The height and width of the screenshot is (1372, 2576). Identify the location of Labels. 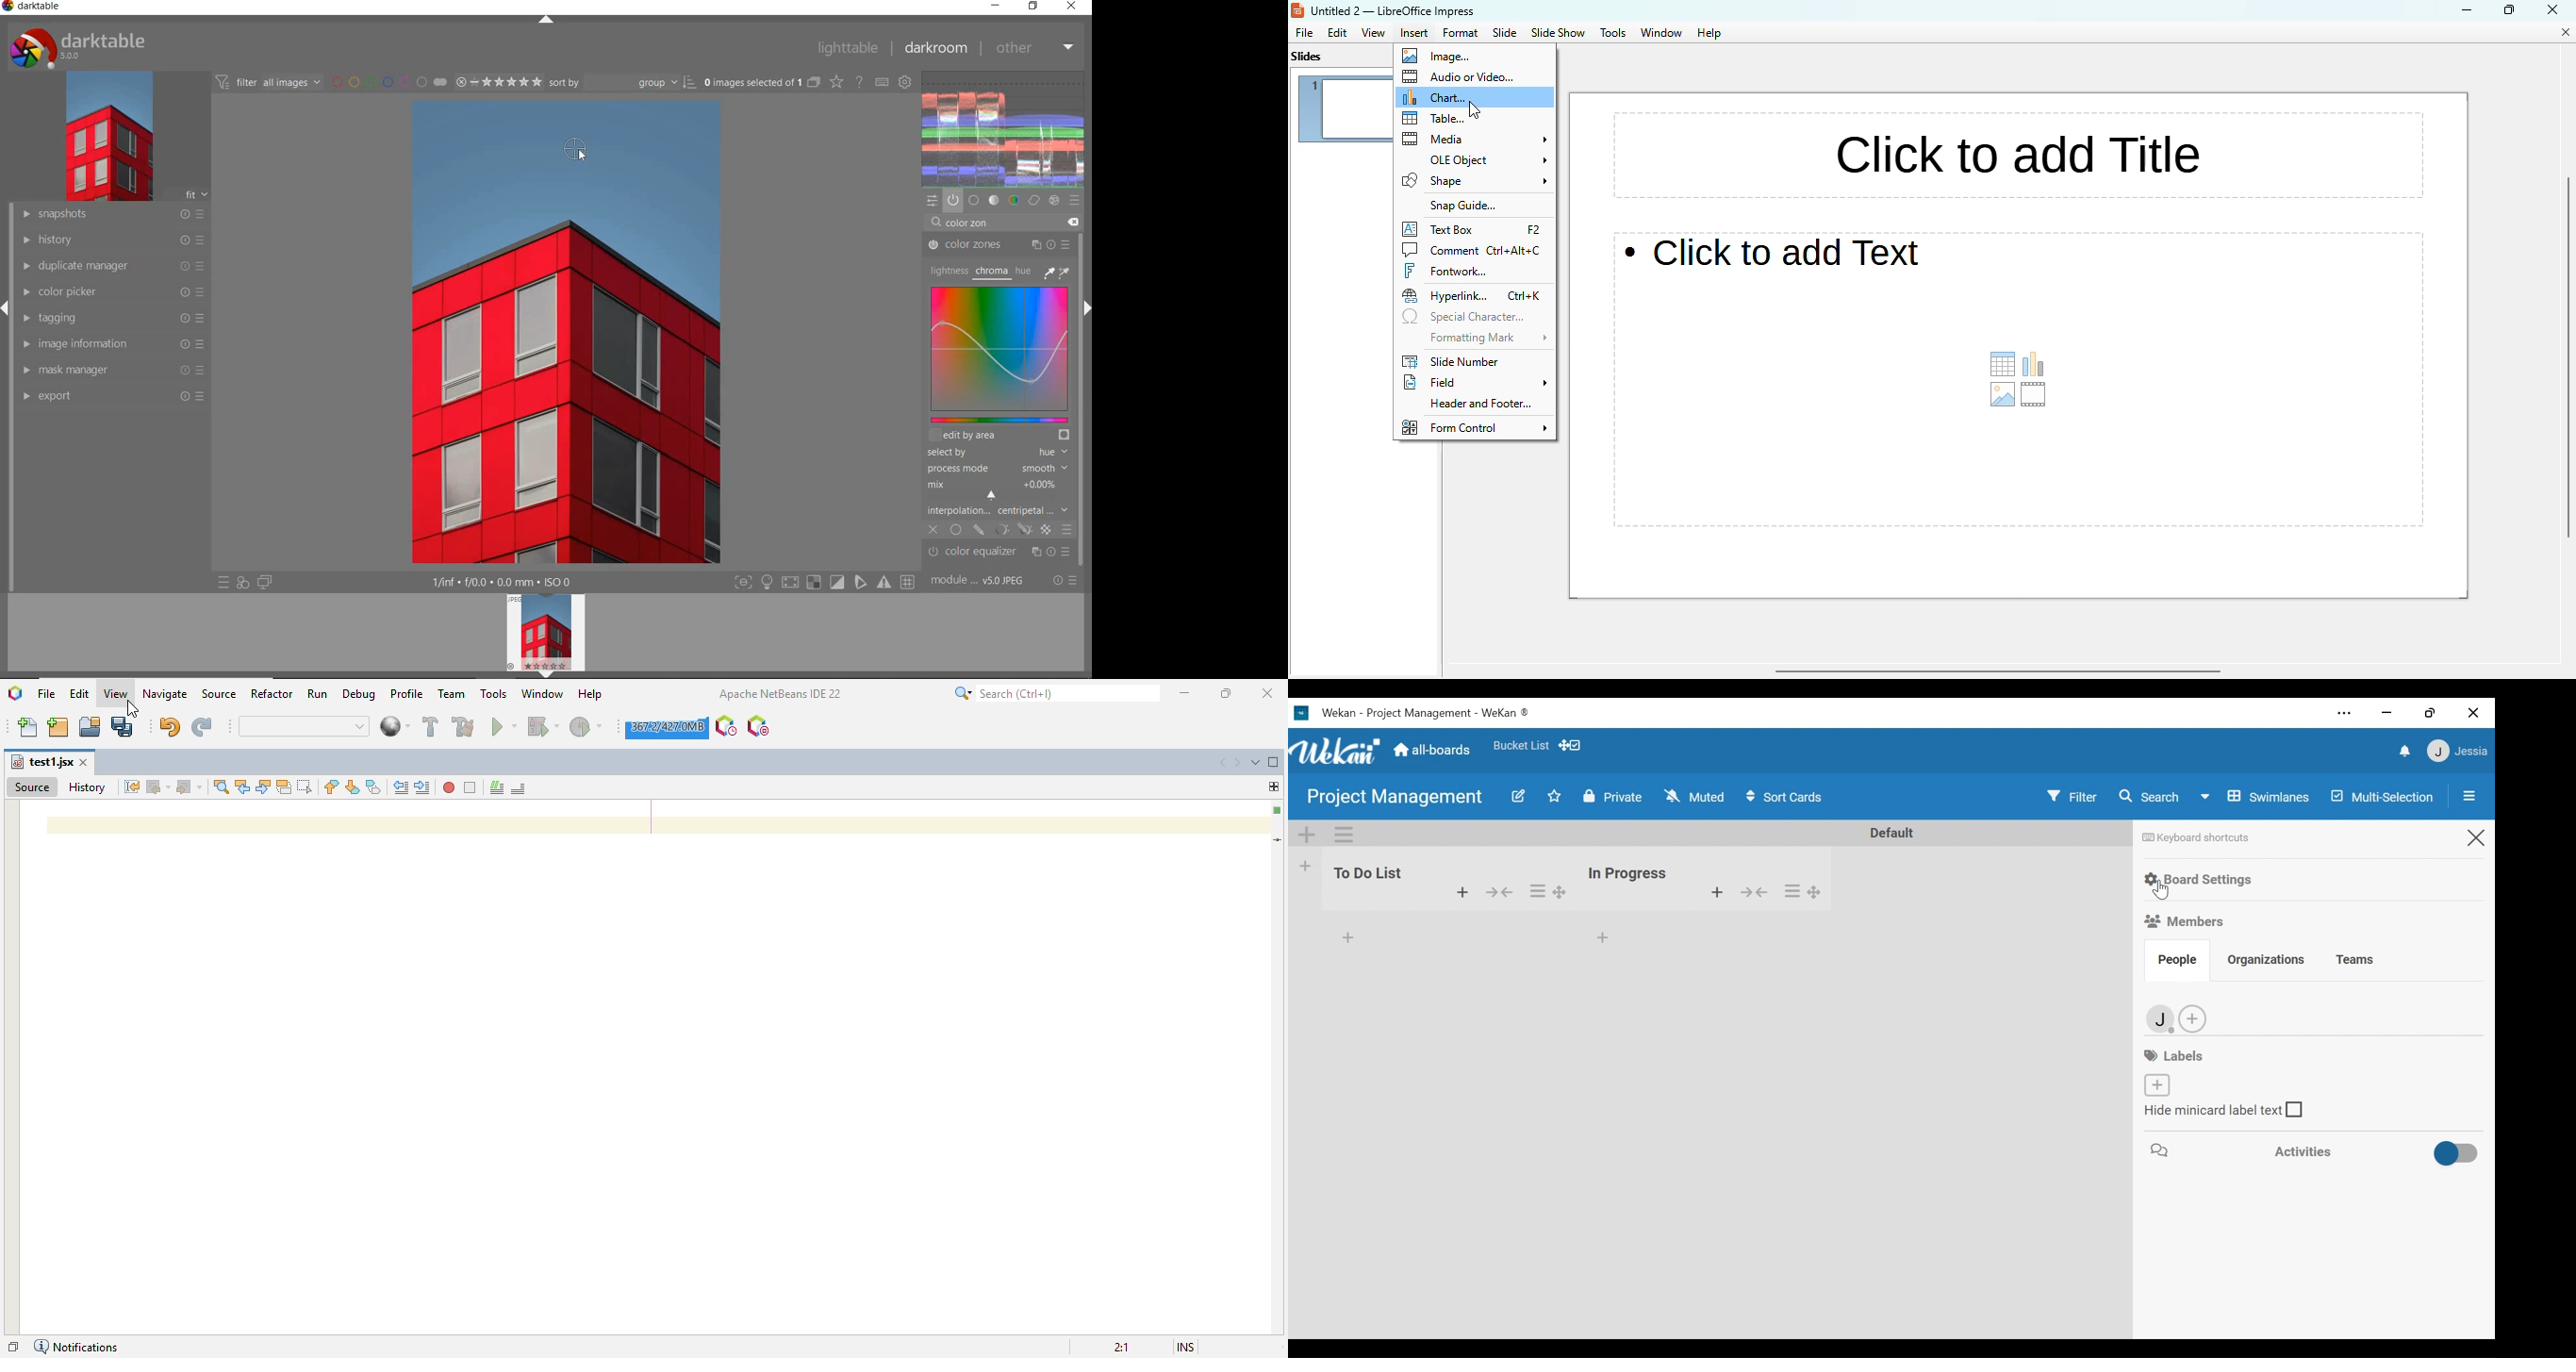
(2176, 1056).